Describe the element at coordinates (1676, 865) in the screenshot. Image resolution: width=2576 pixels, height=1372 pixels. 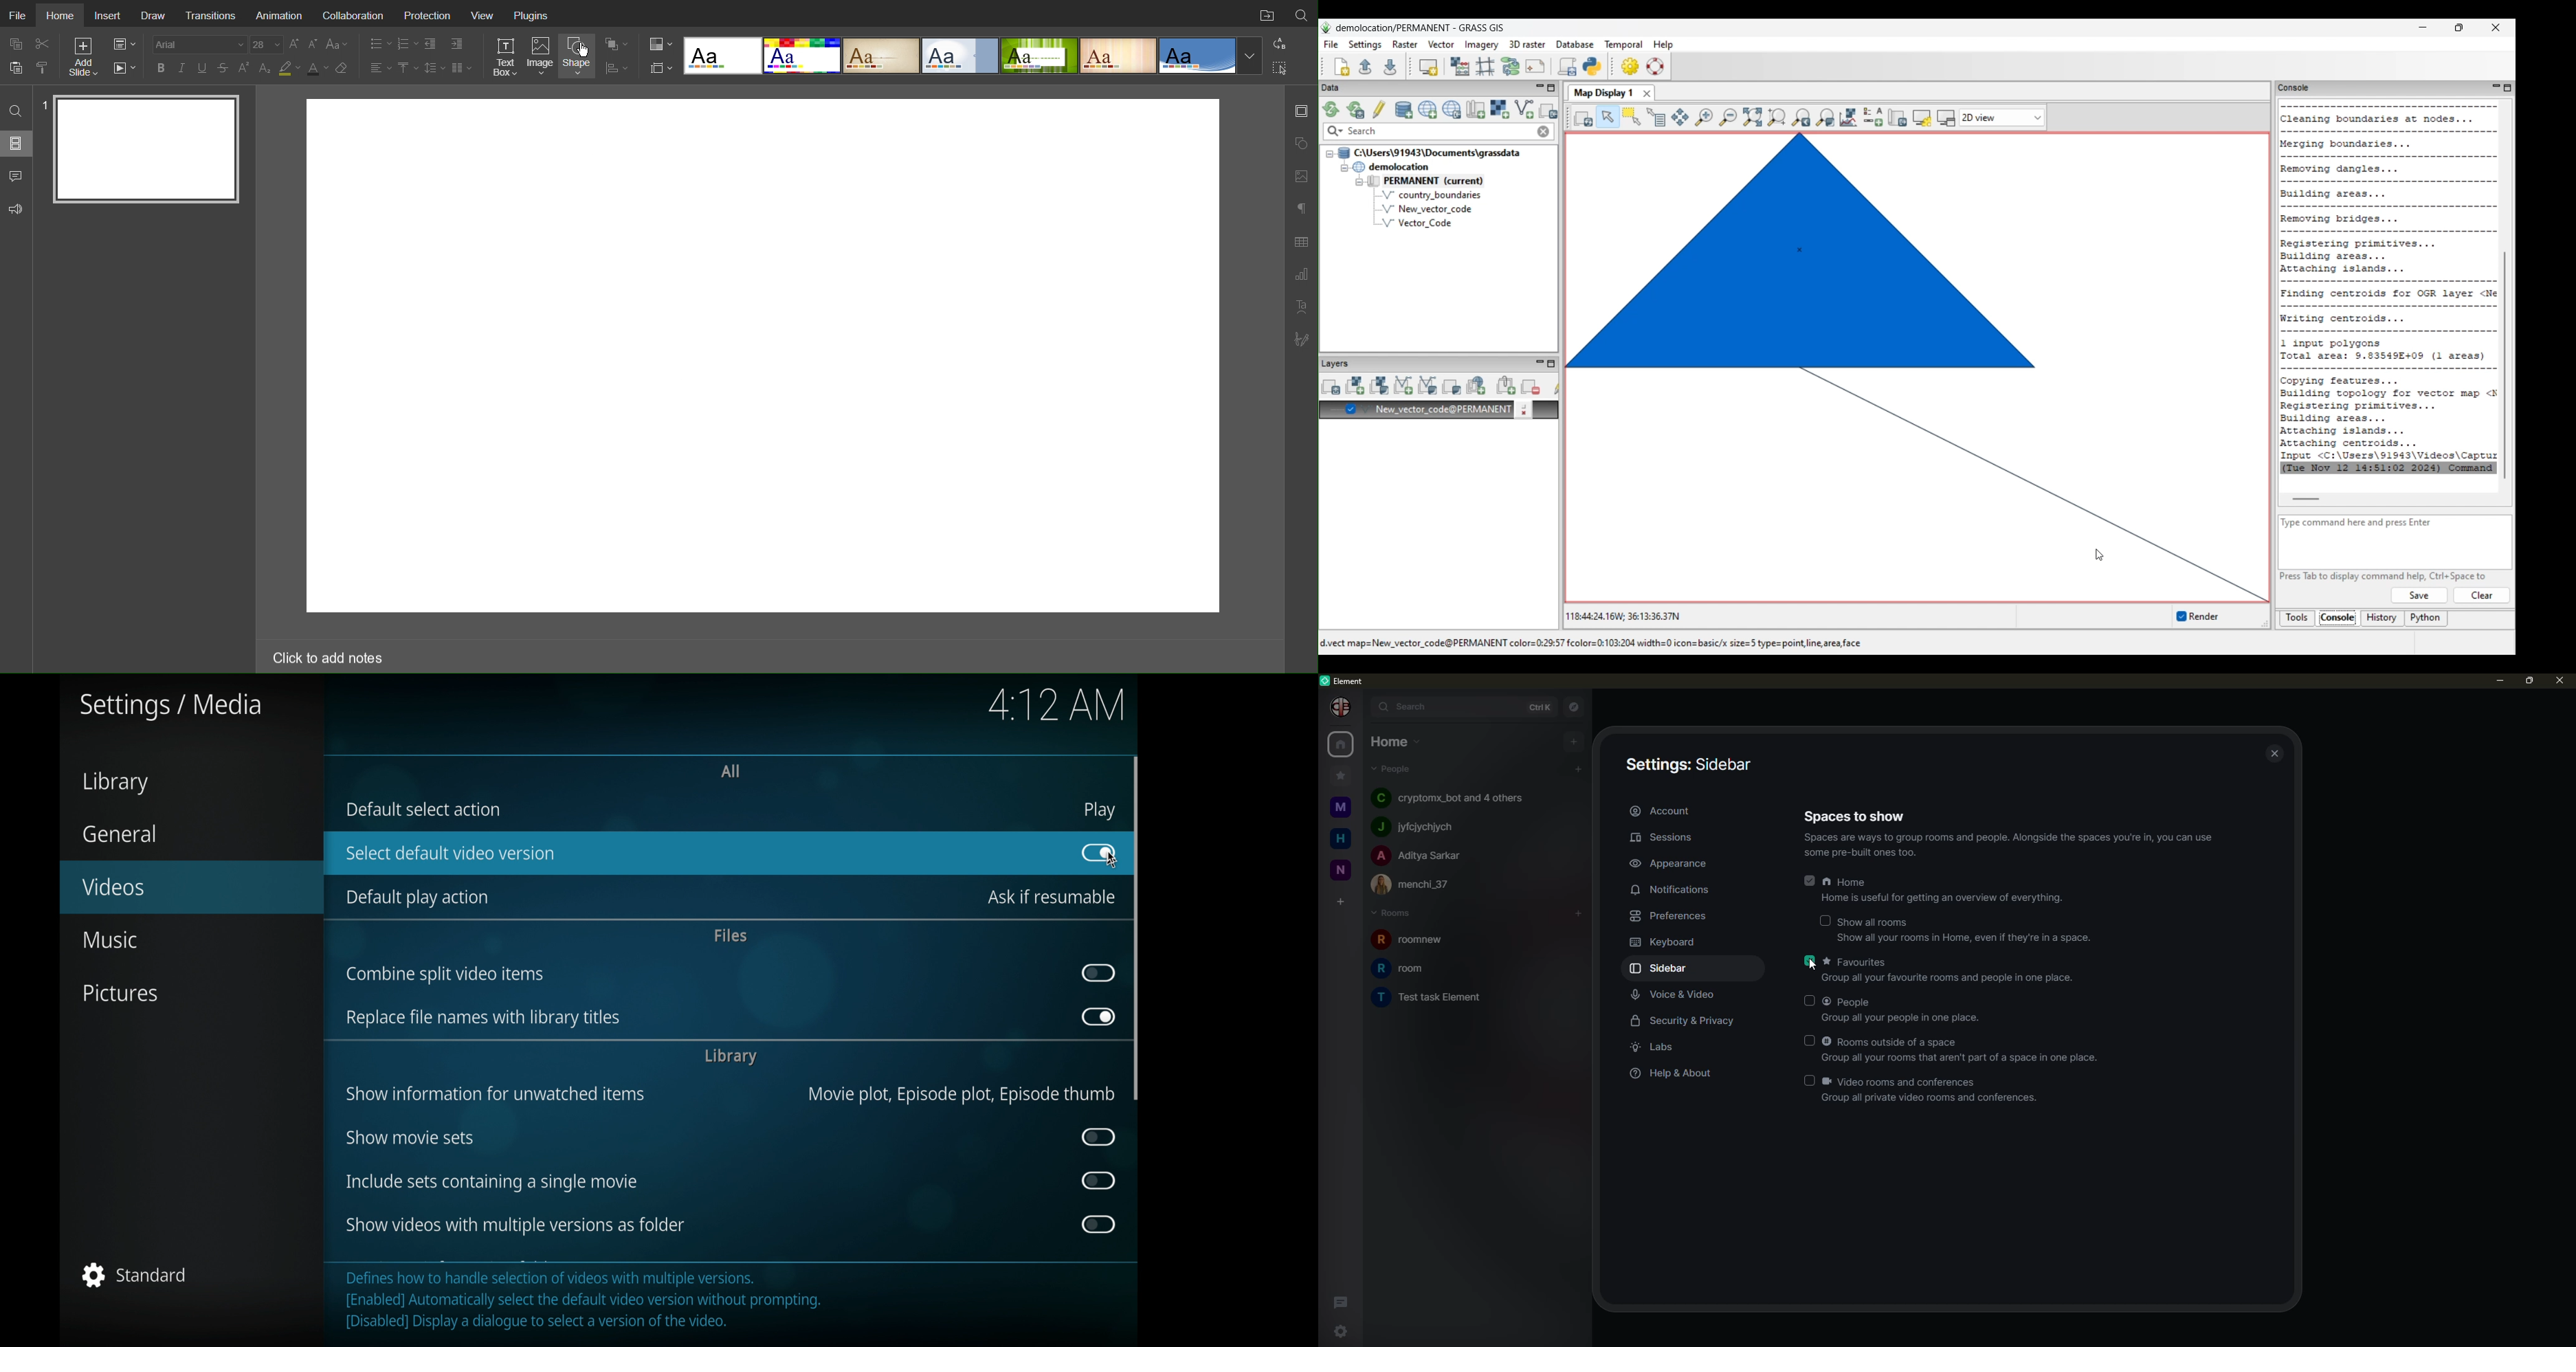
I see `appearance` at that location.